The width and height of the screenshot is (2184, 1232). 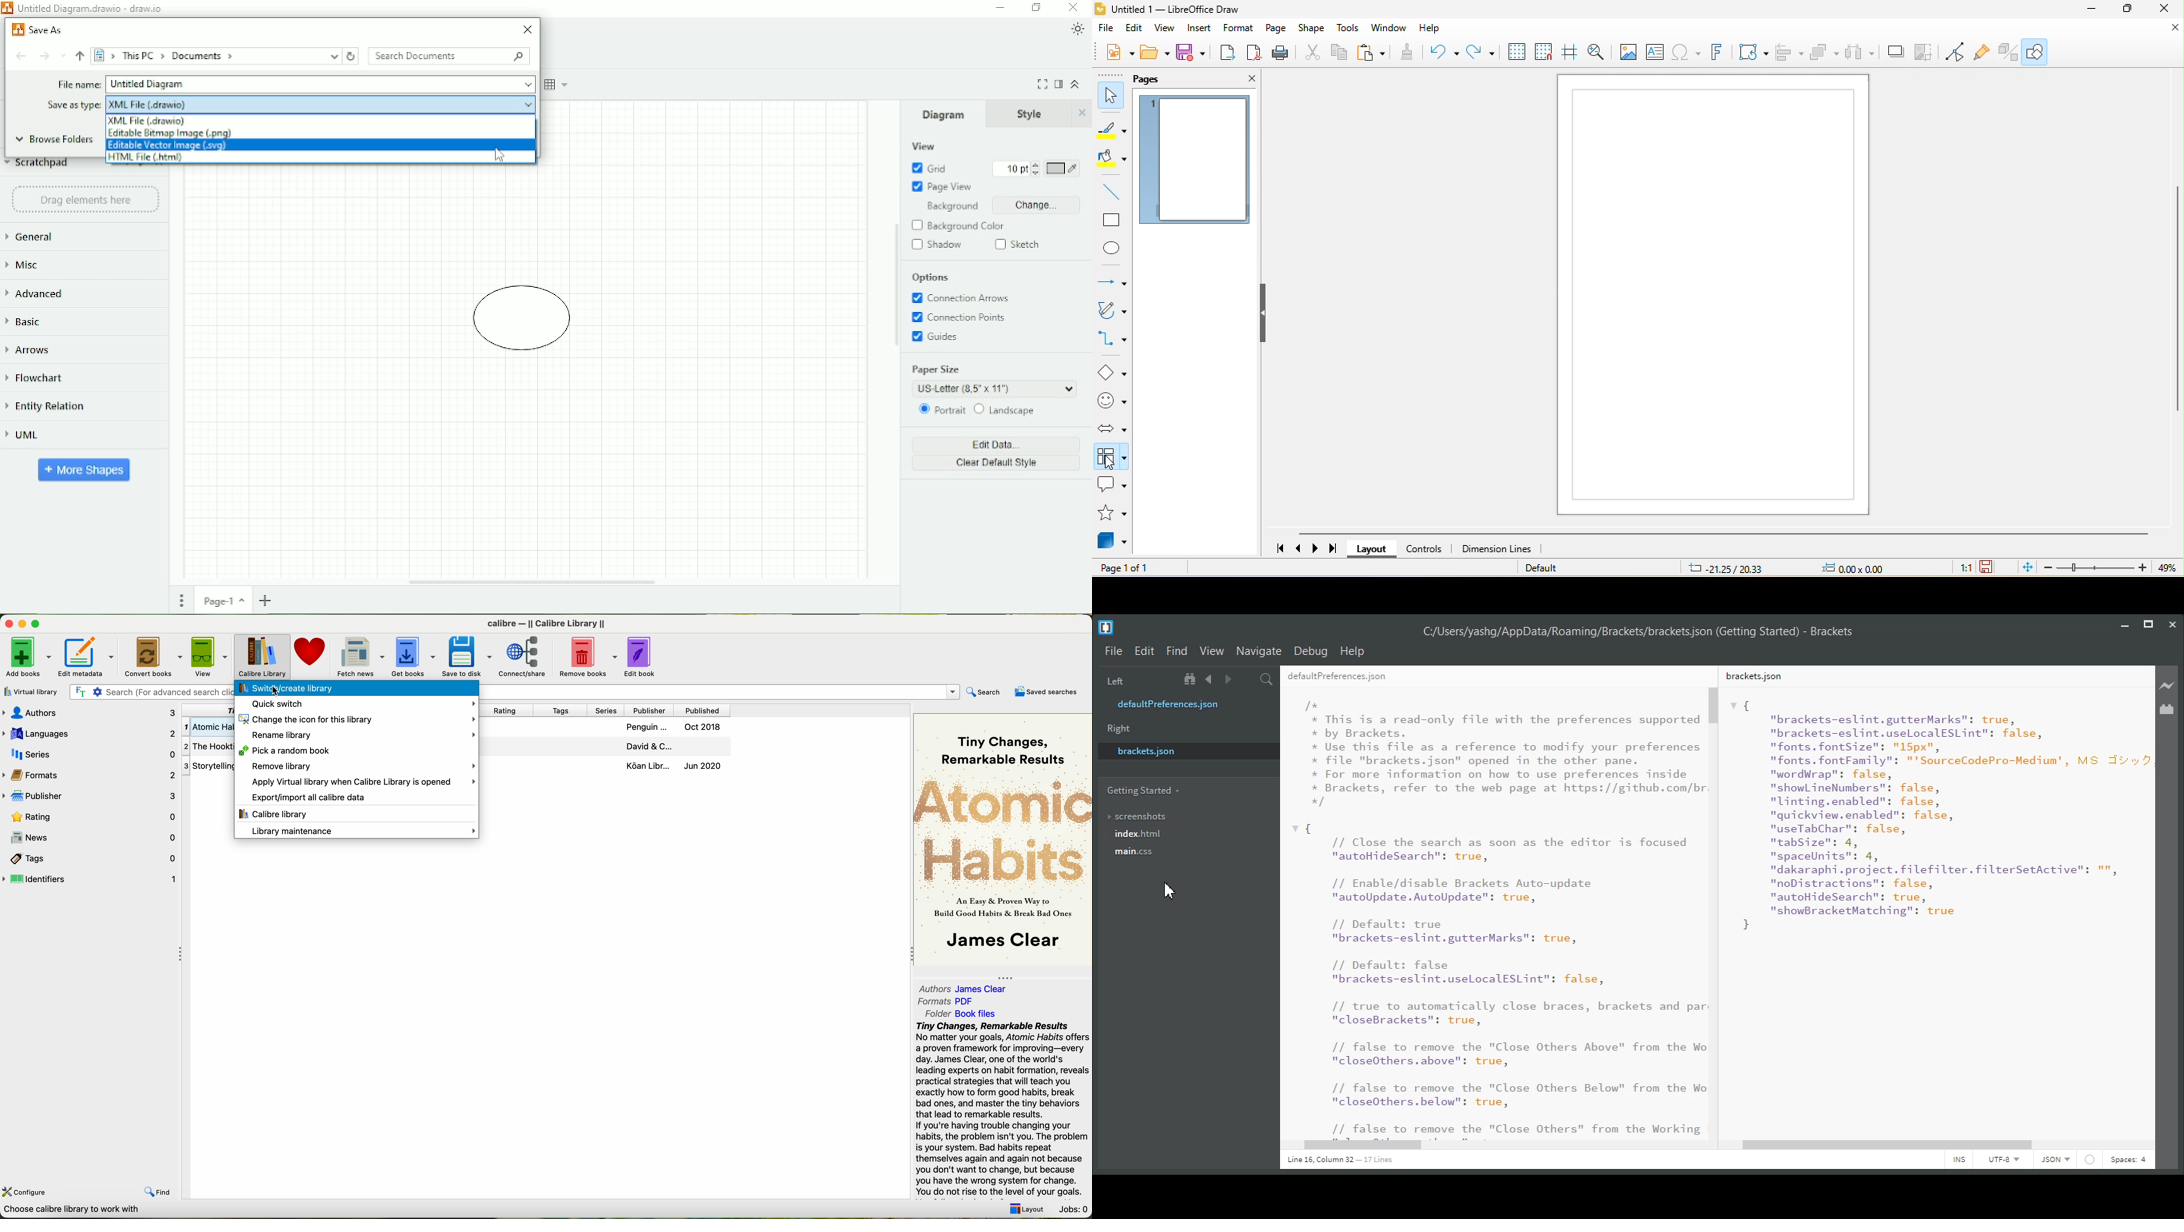 I want to click on cursor movement, so click(x=1110, y=464).